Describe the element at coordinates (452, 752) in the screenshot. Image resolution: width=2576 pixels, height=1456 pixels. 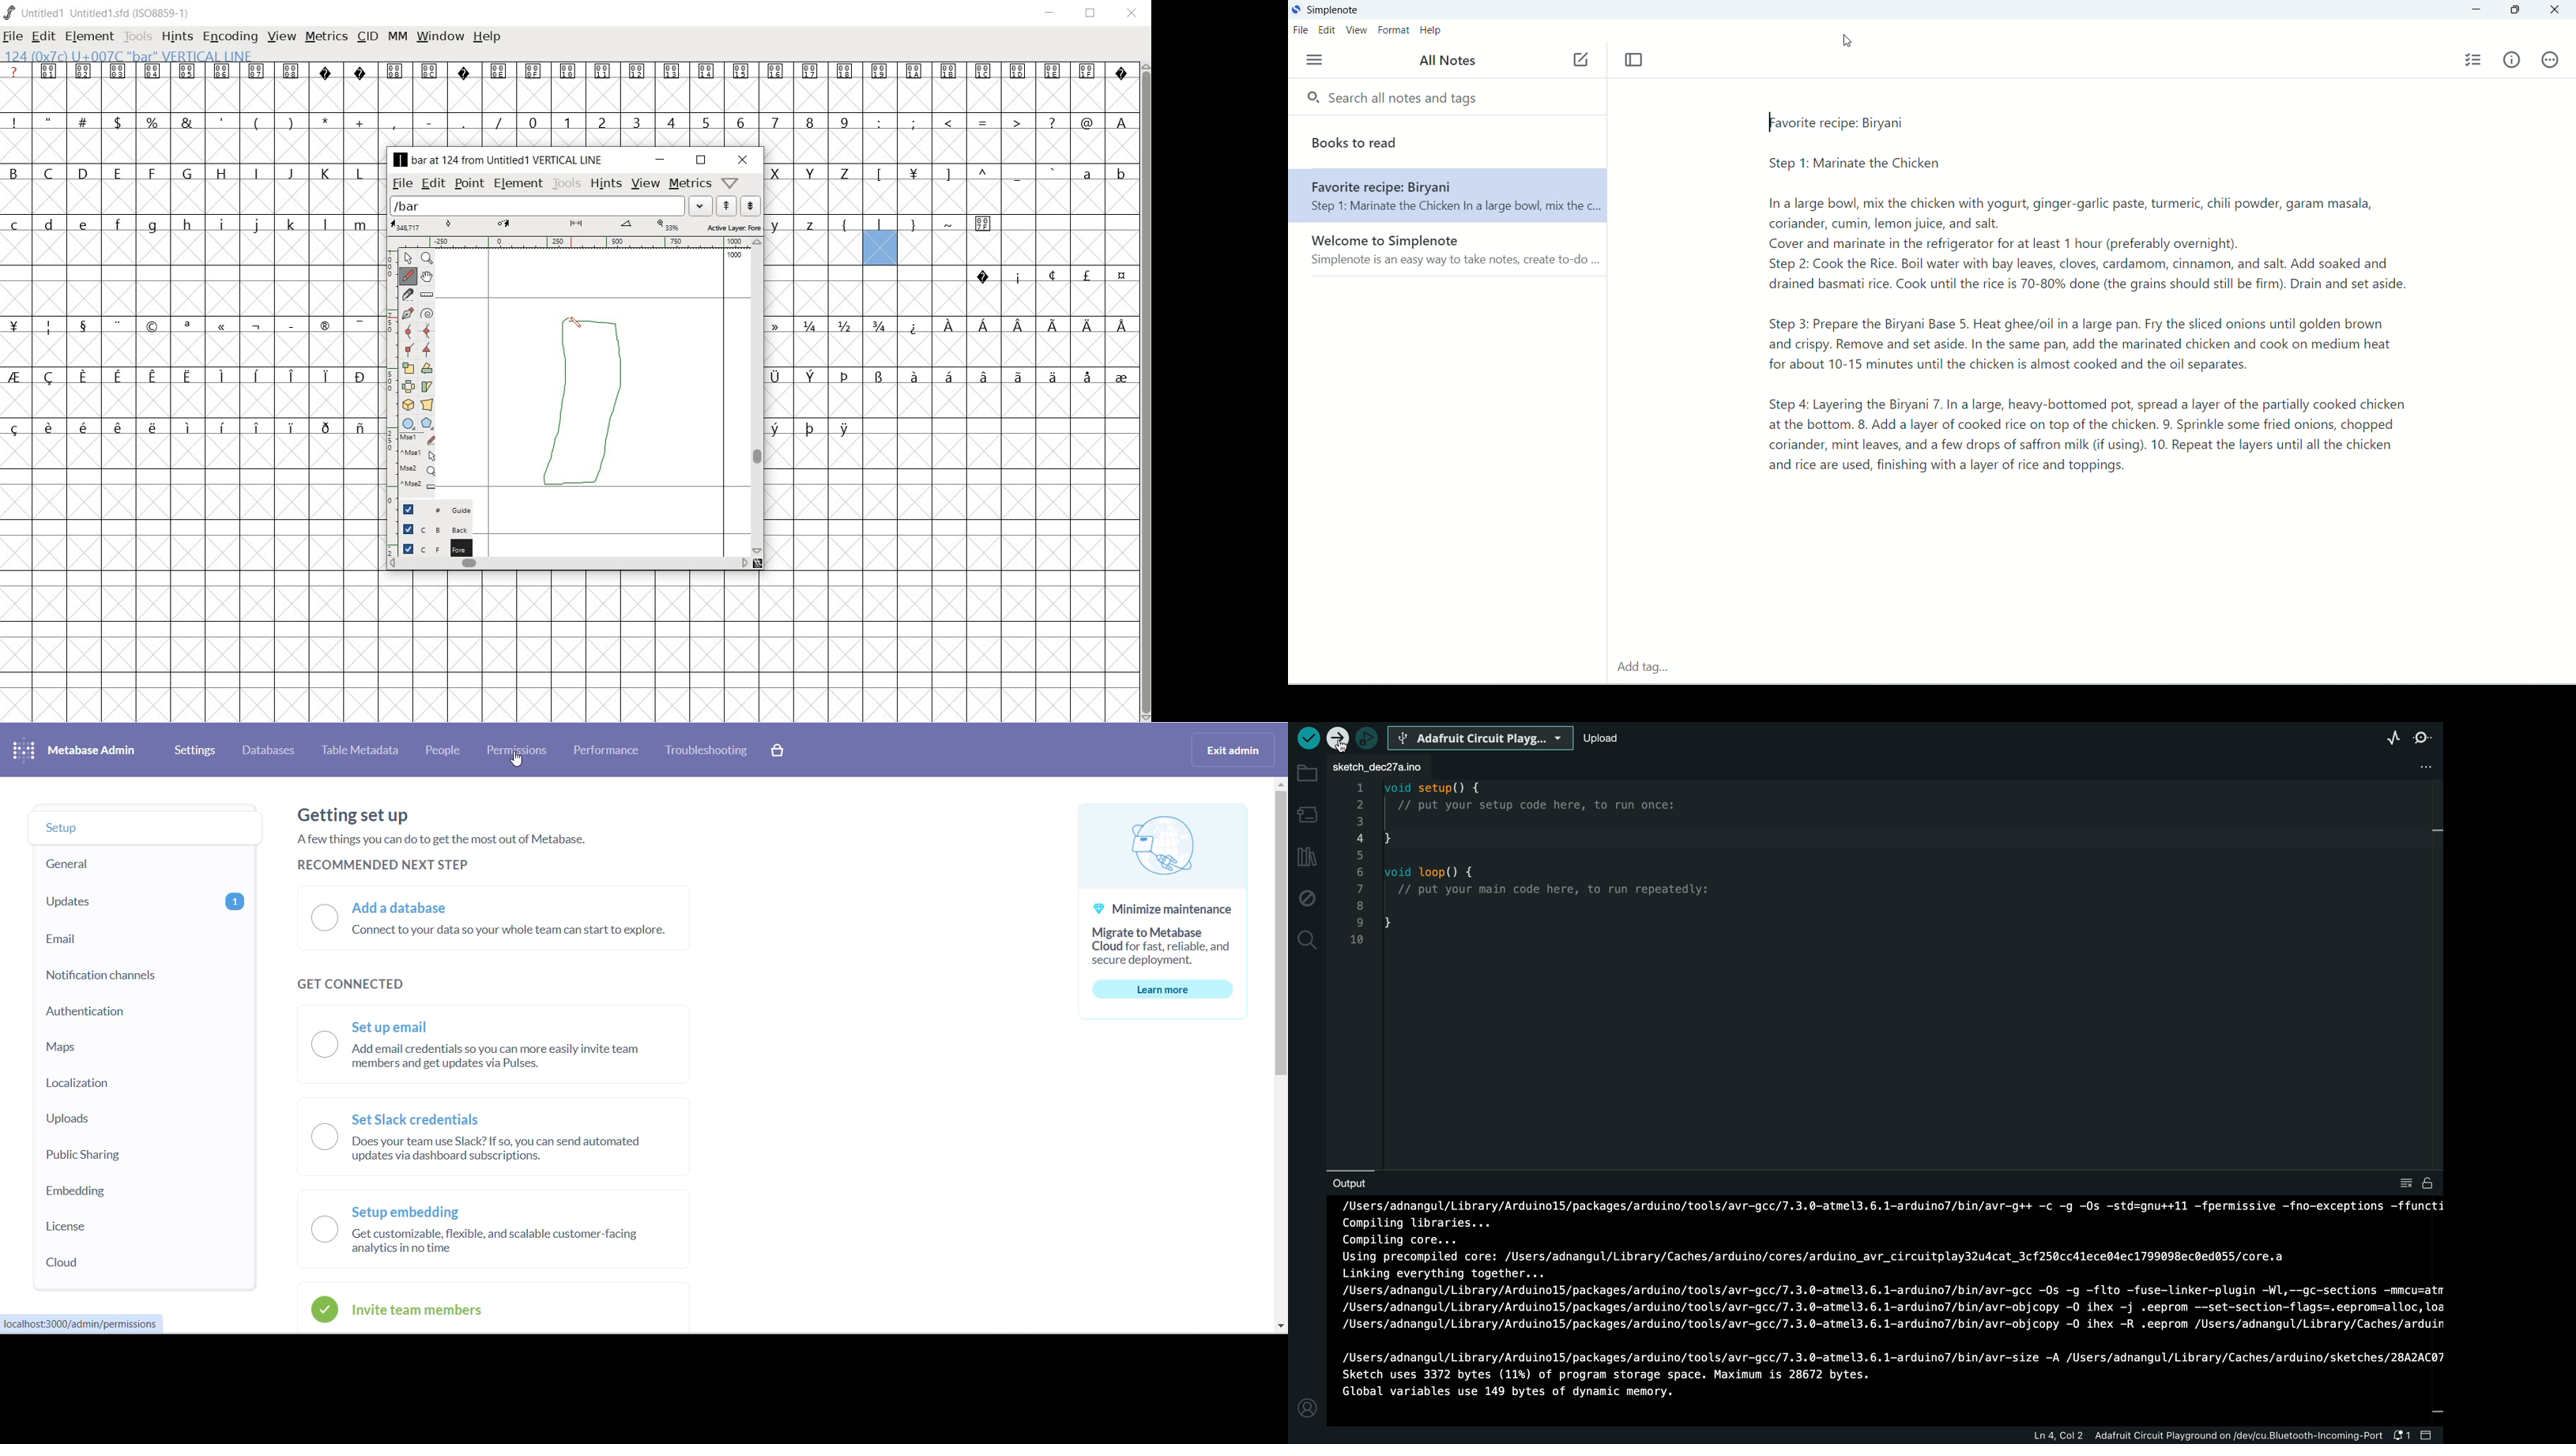
I see `people` at that location.